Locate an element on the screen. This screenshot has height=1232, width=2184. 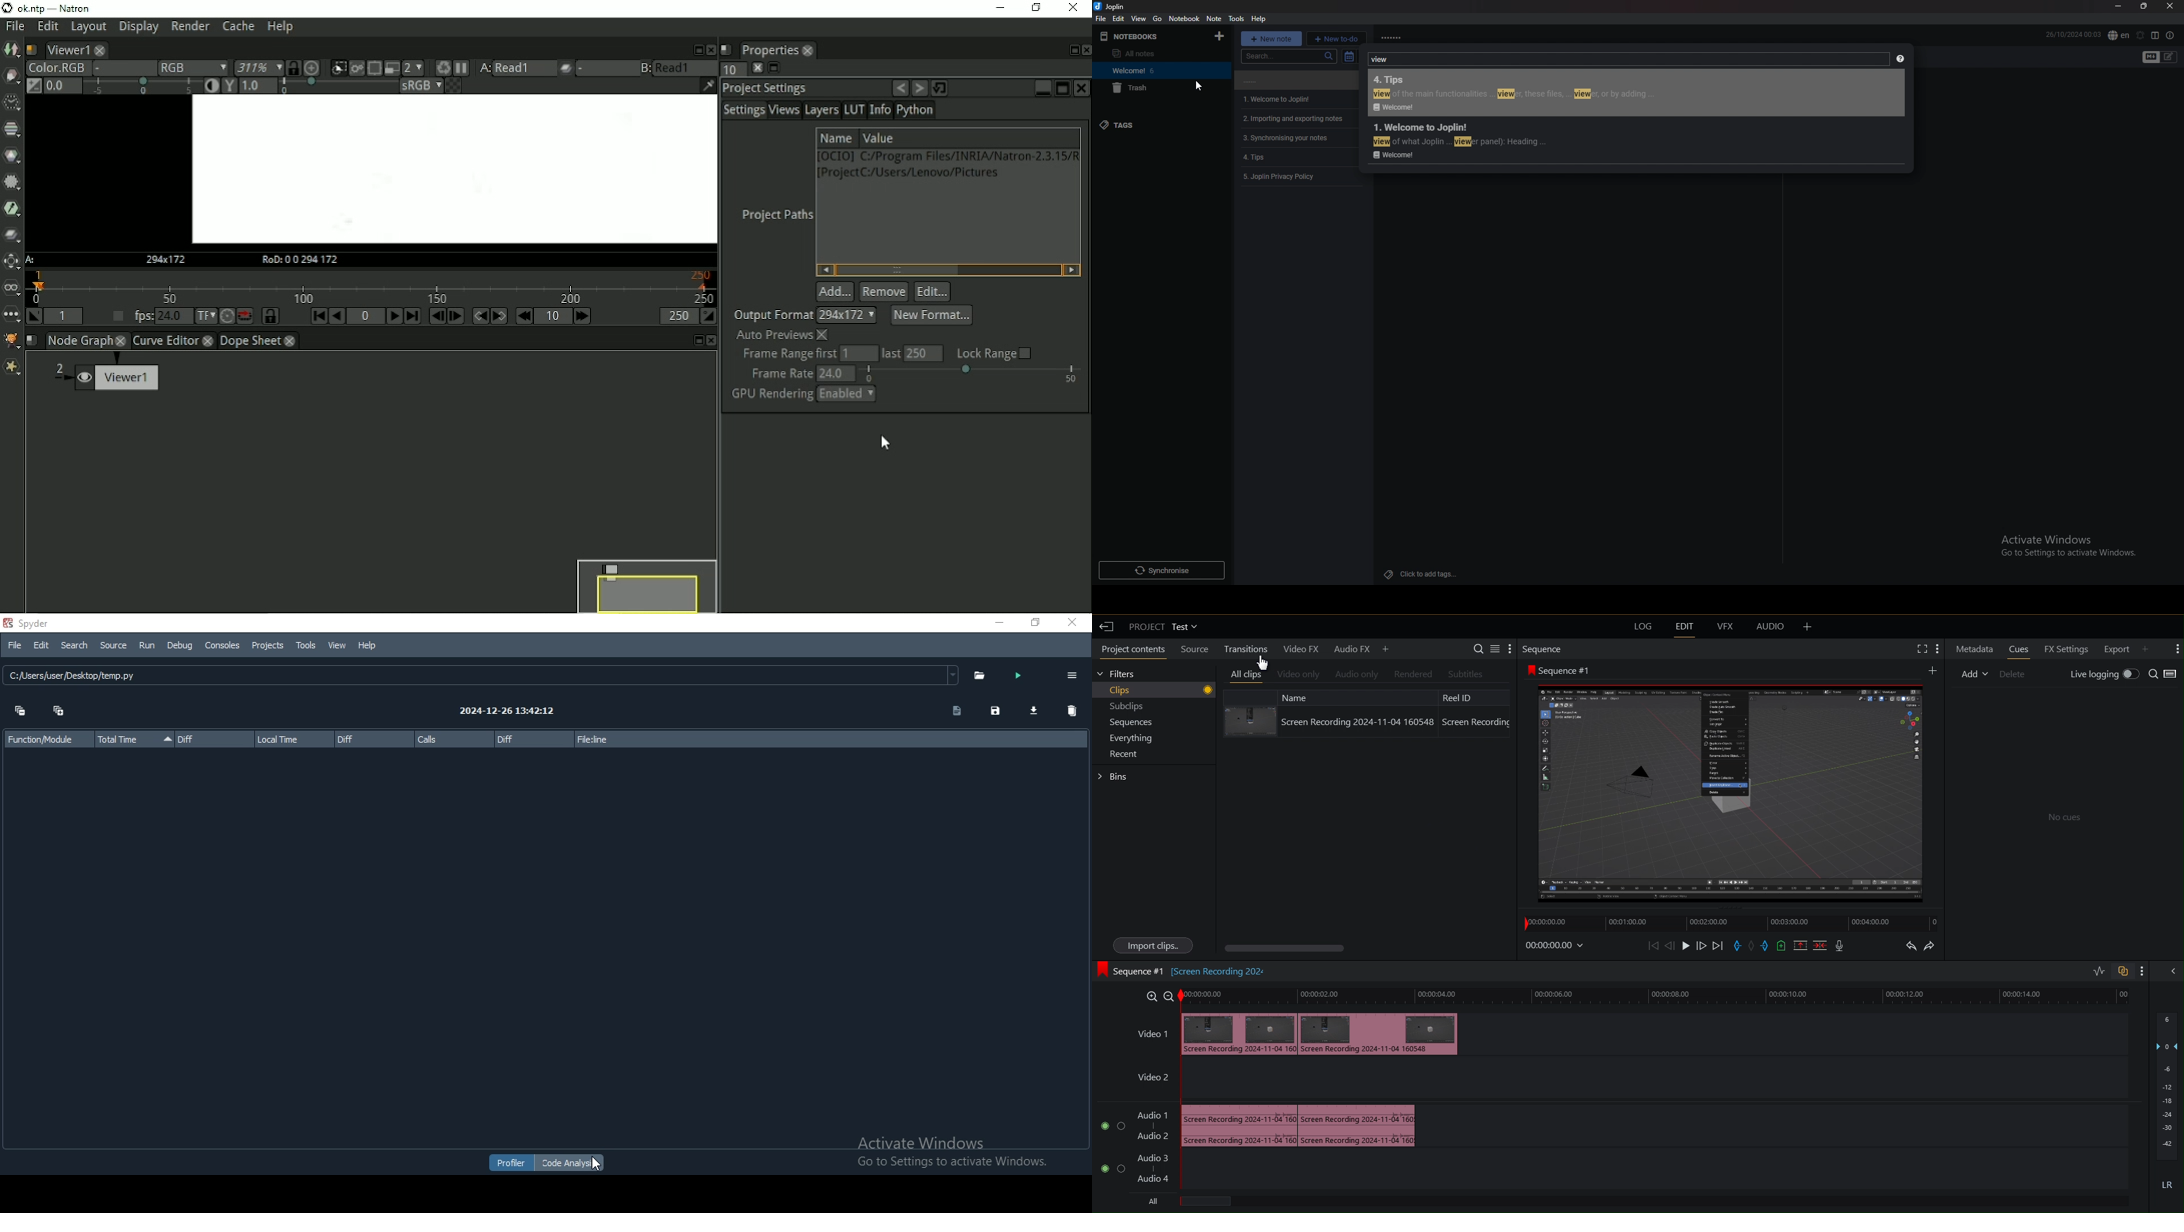
resize is located at coordinates (2146, 6).